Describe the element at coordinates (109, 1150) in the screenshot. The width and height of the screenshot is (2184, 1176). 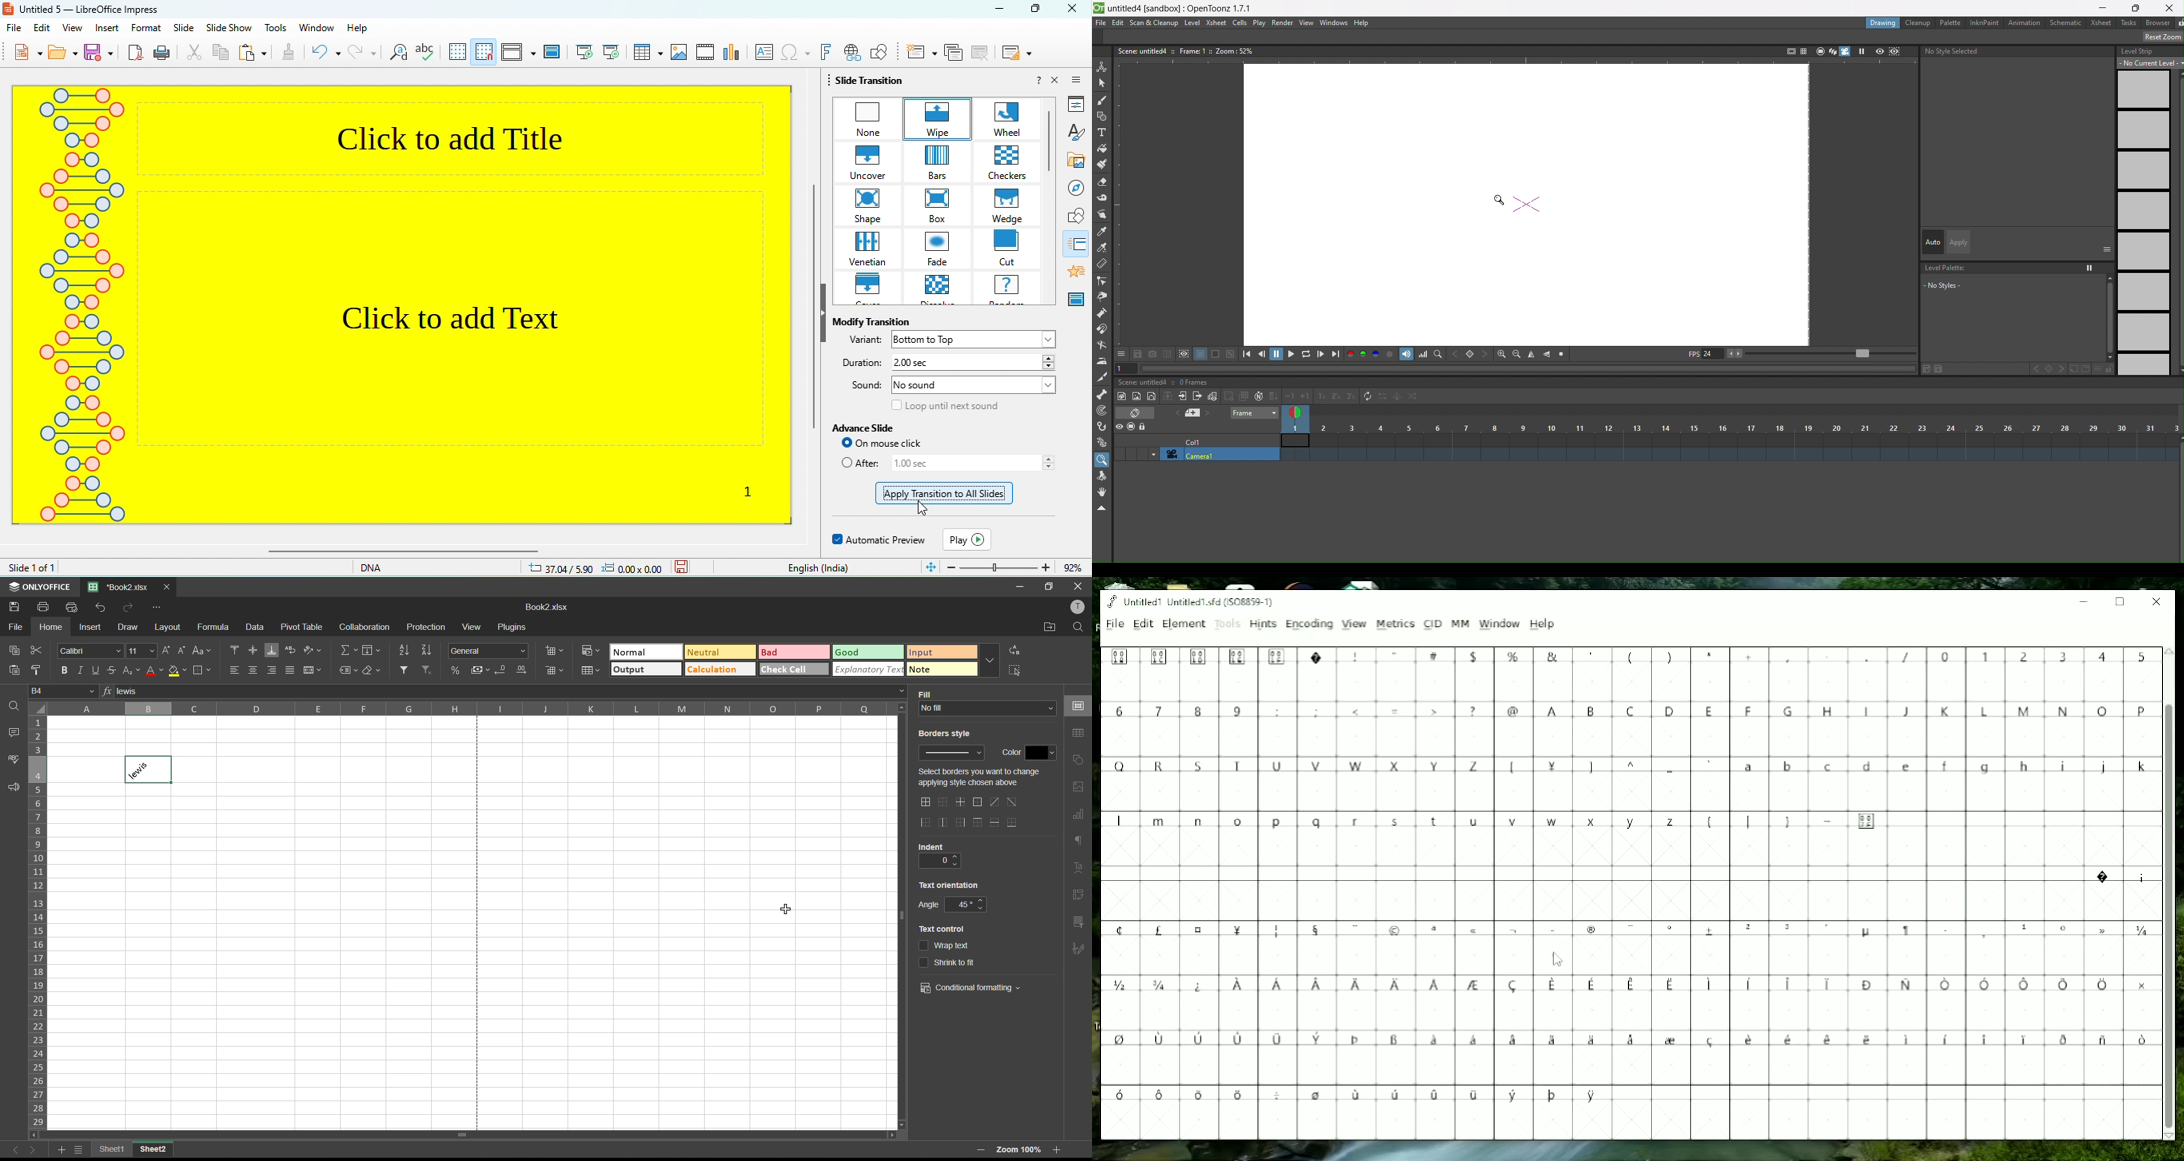
I see `sheet names` at that location.